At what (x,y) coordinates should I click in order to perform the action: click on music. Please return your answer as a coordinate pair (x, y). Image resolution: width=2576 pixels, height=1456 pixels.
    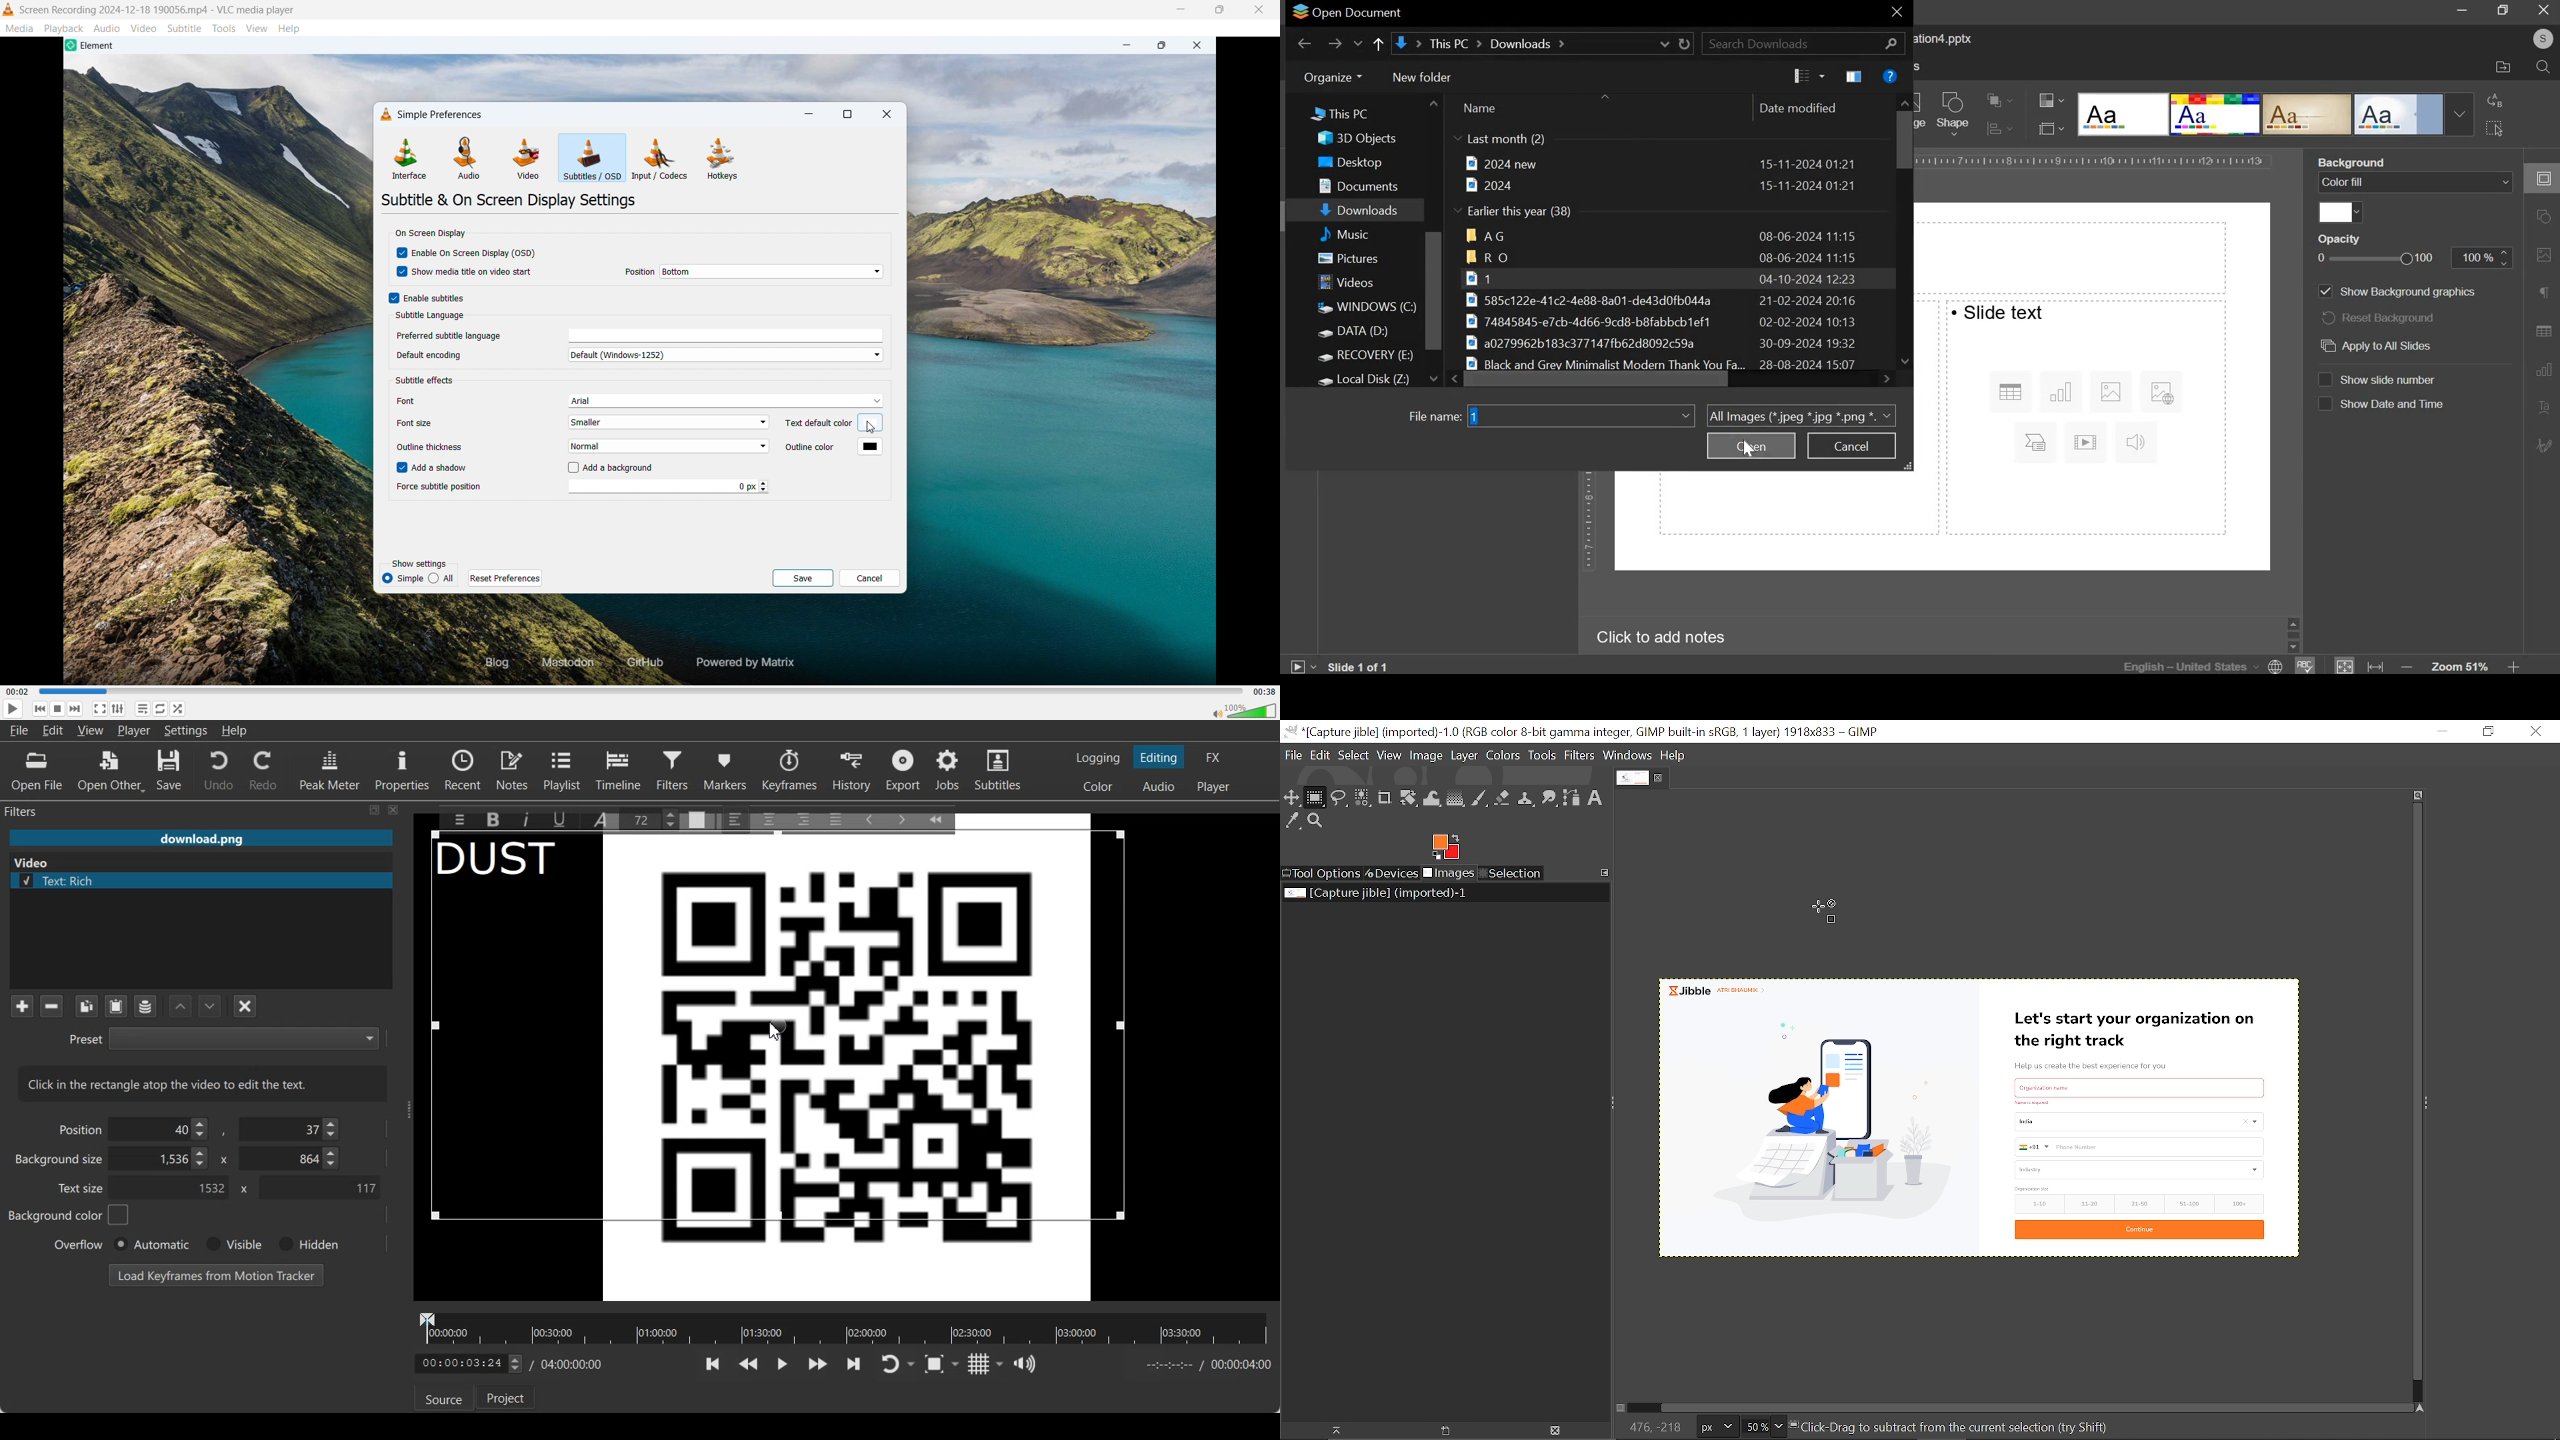
    Looking at the image, I should click on (1360, 234).